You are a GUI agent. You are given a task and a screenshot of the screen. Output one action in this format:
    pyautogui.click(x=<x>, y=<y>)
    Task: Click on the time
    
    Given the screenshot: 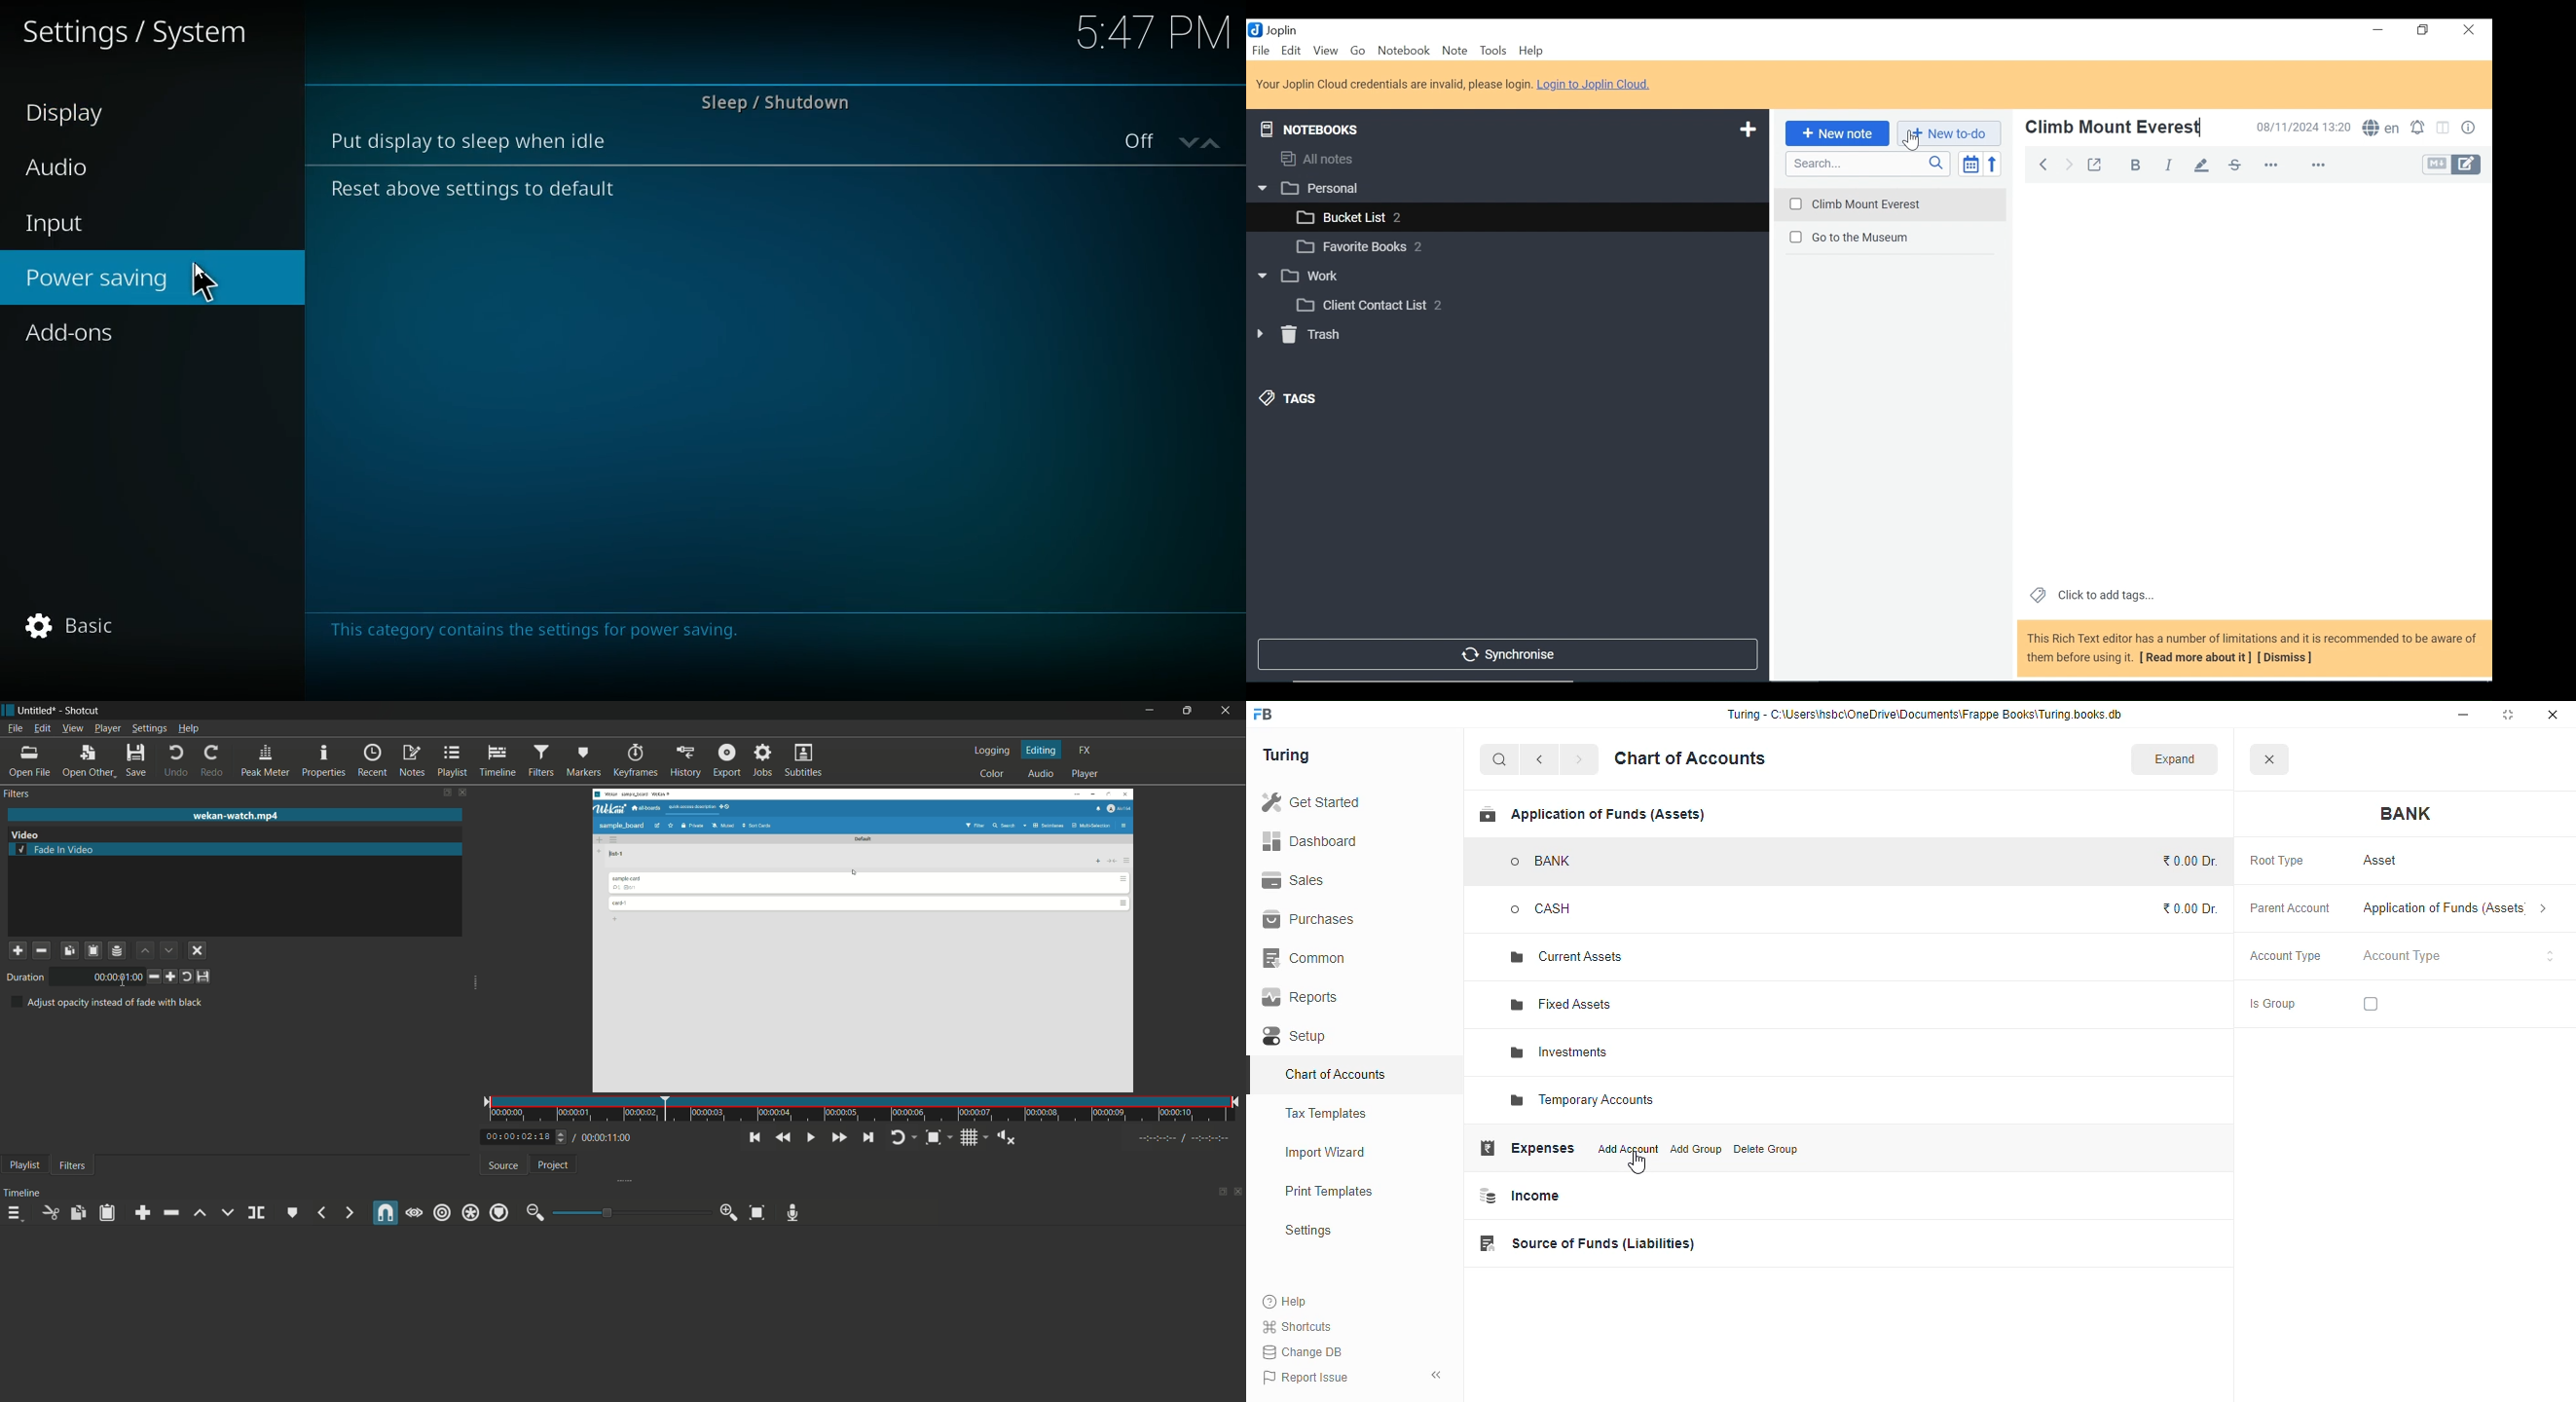 What is the action you would take?
    pyautogui.click(x=1150, y=36)
    